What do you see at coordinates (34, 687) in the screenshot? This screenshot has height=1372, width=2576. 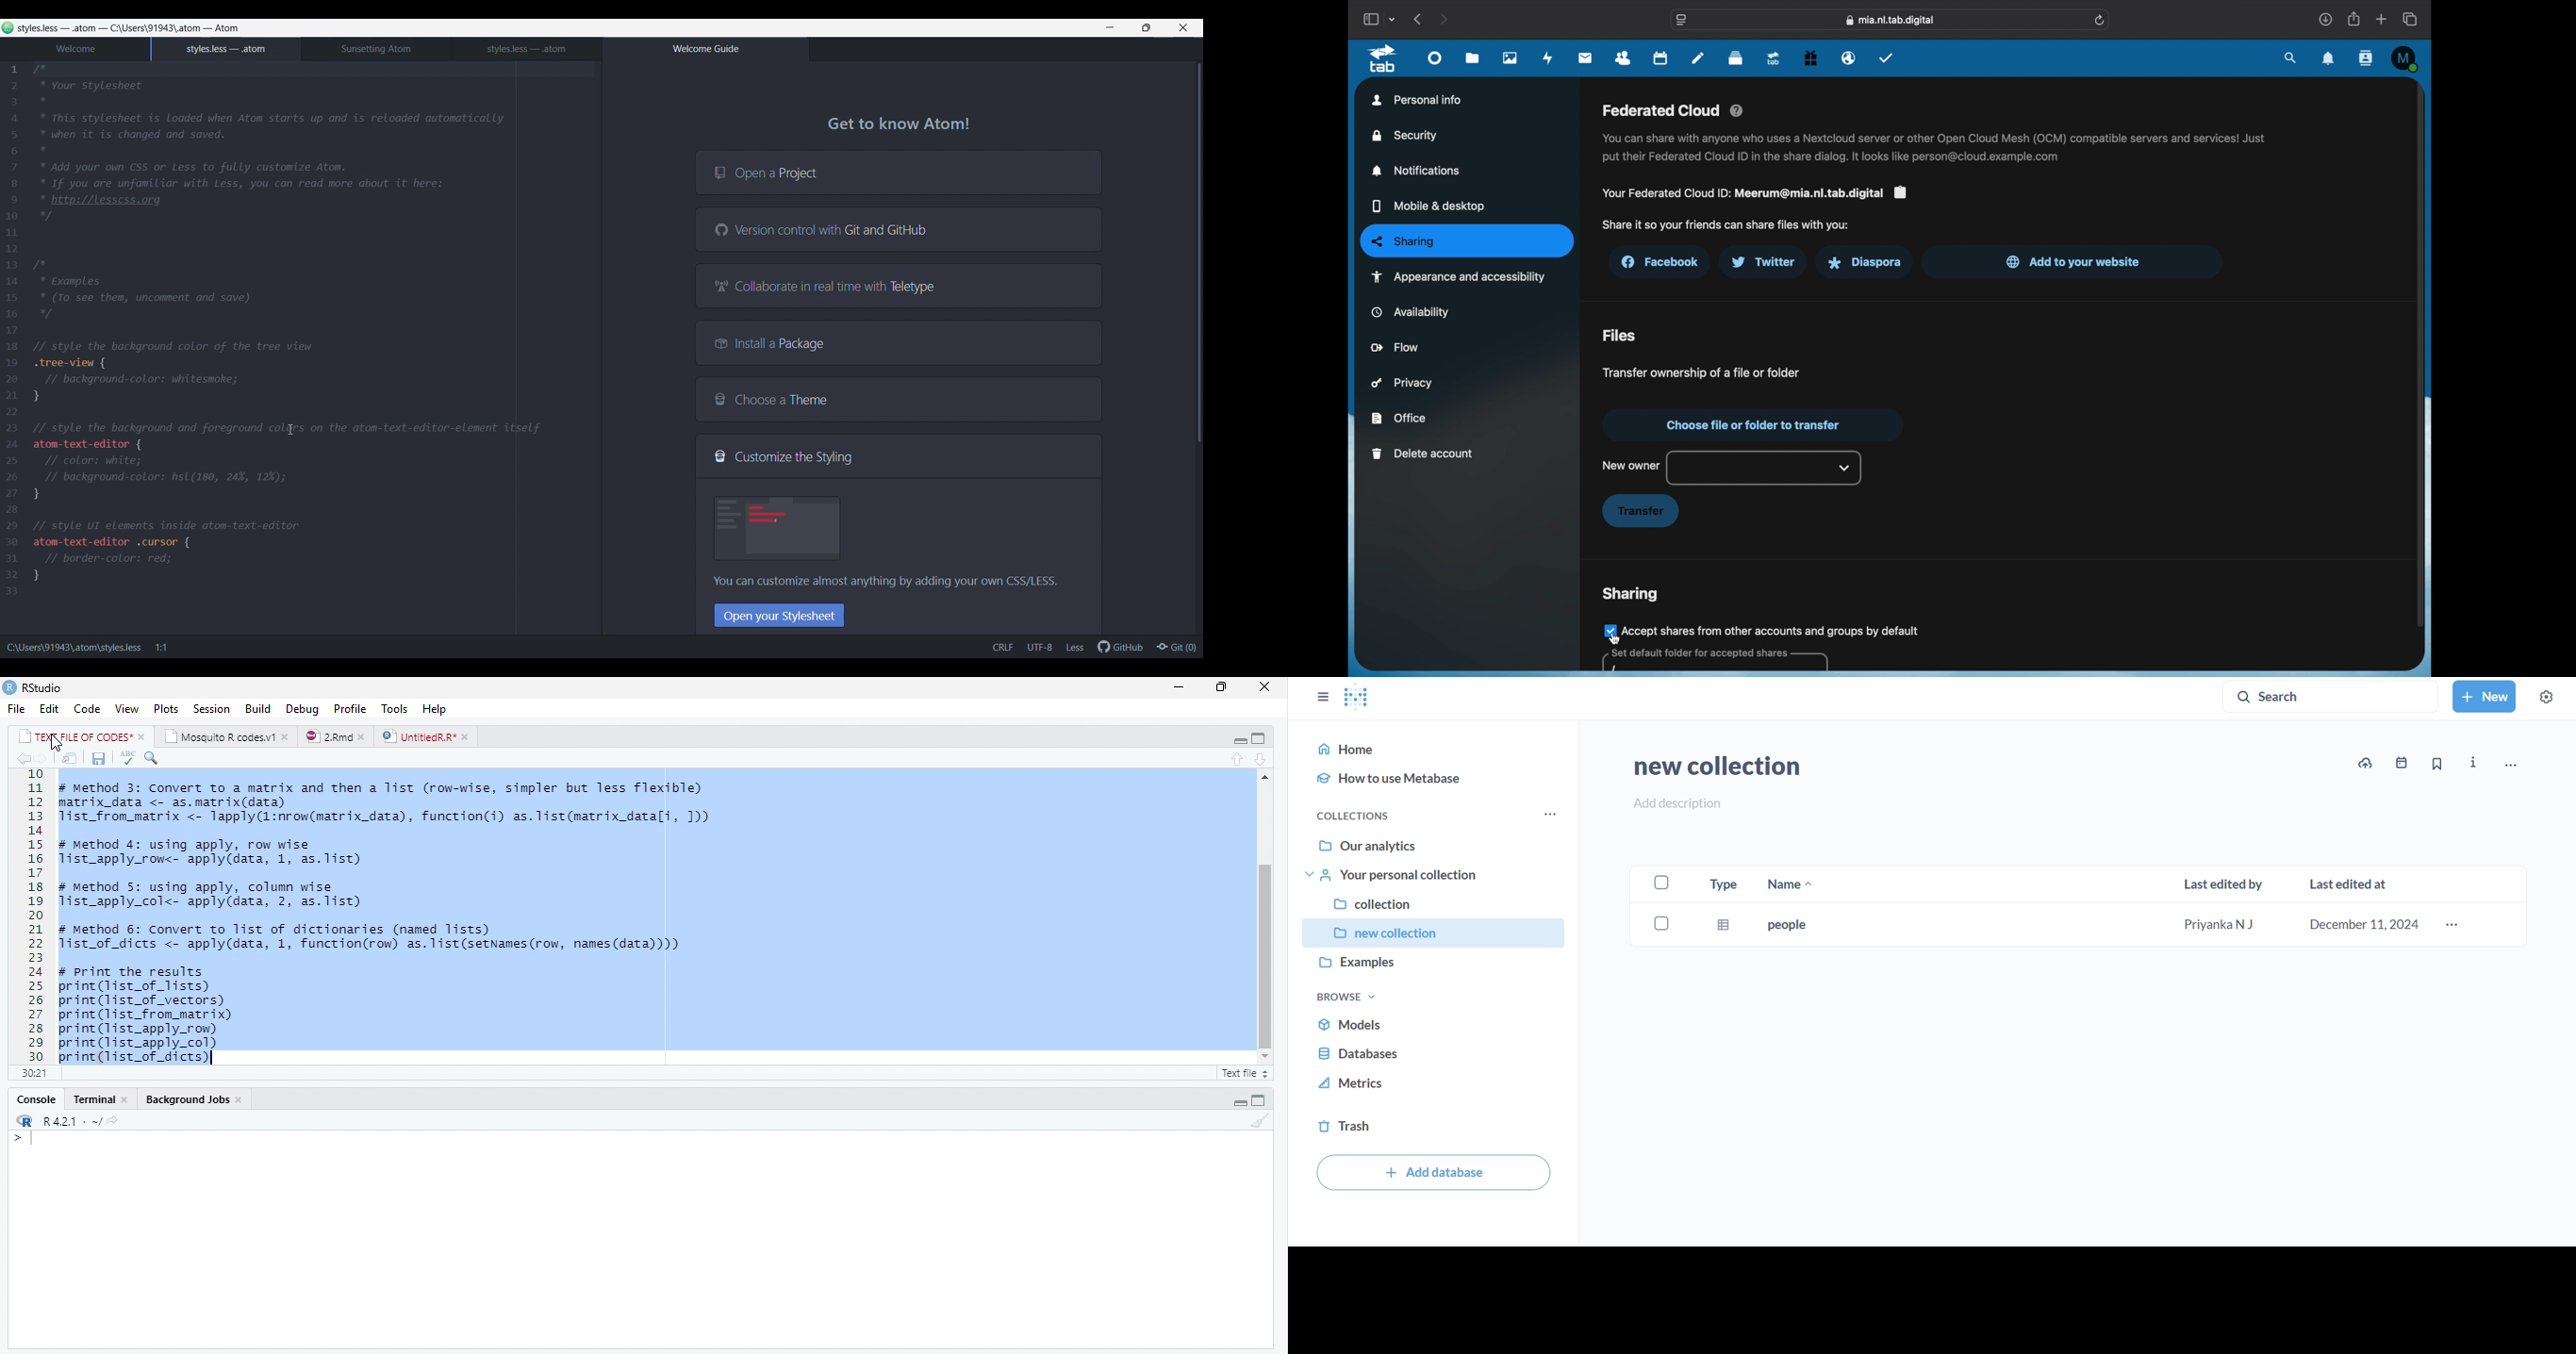 I see `RStudio` at bounding box center [34, 687].